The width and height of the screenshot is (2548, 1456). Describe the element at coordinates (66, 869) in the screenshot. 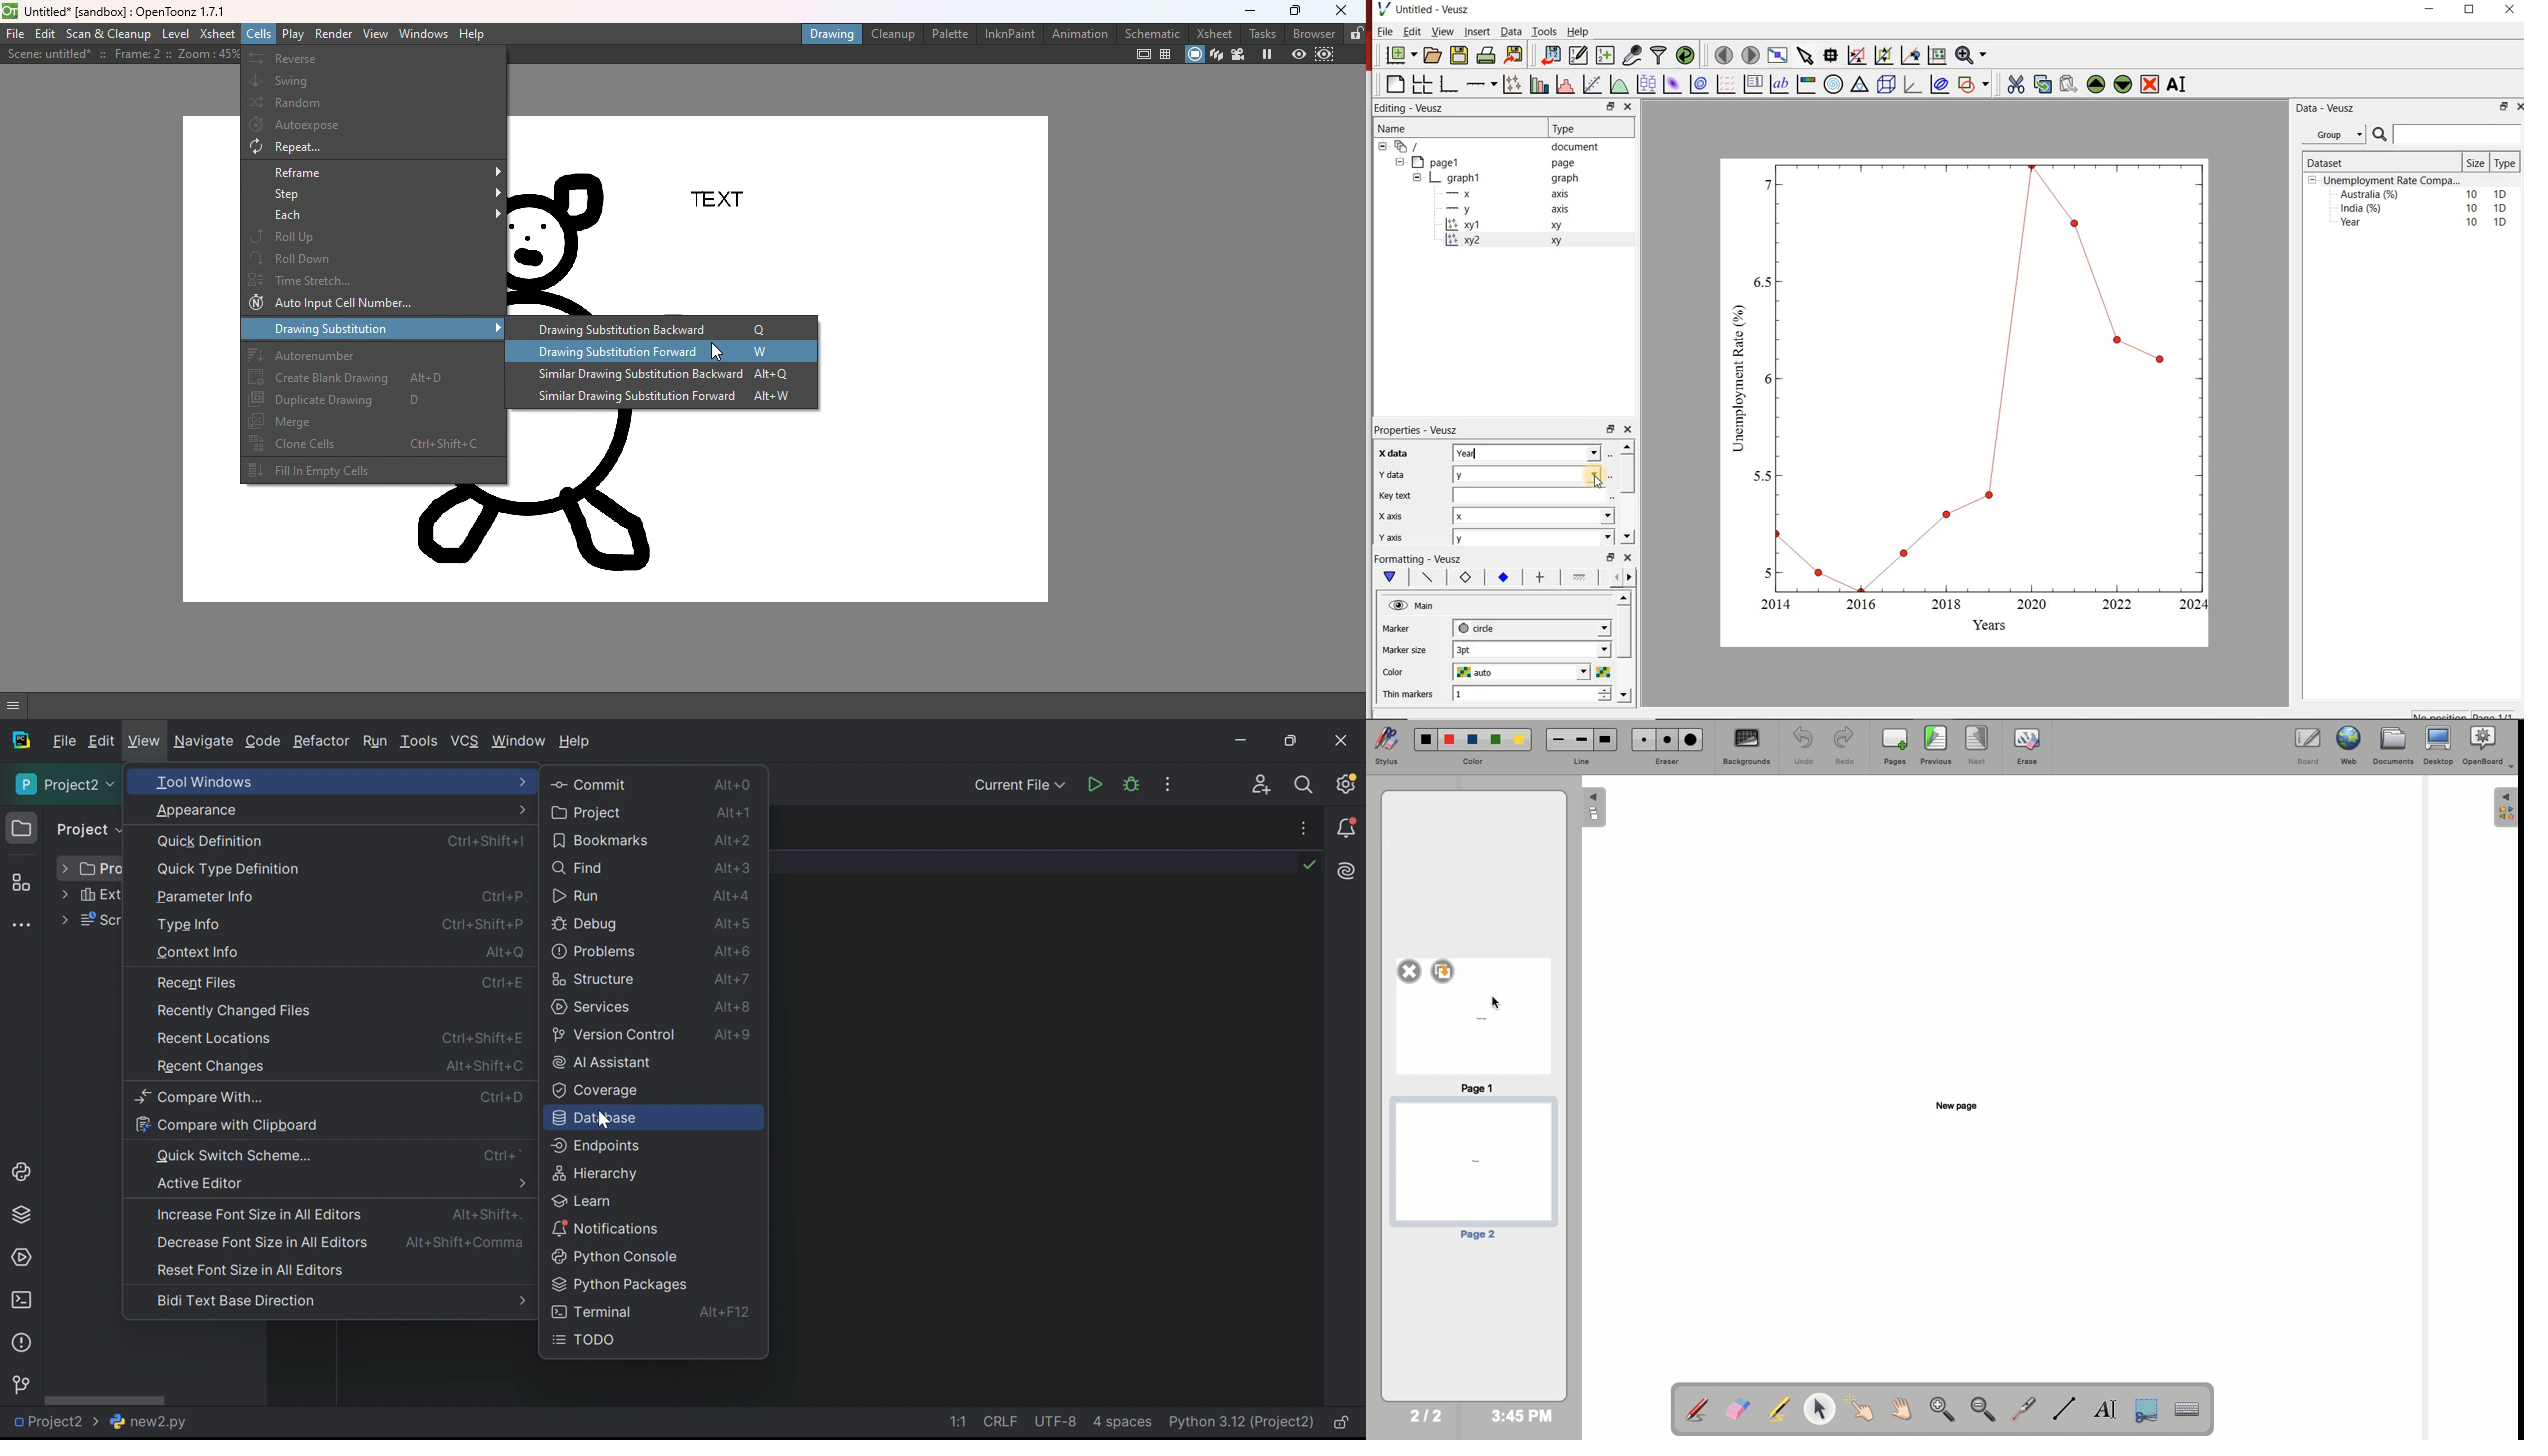

I see `More` at that location.